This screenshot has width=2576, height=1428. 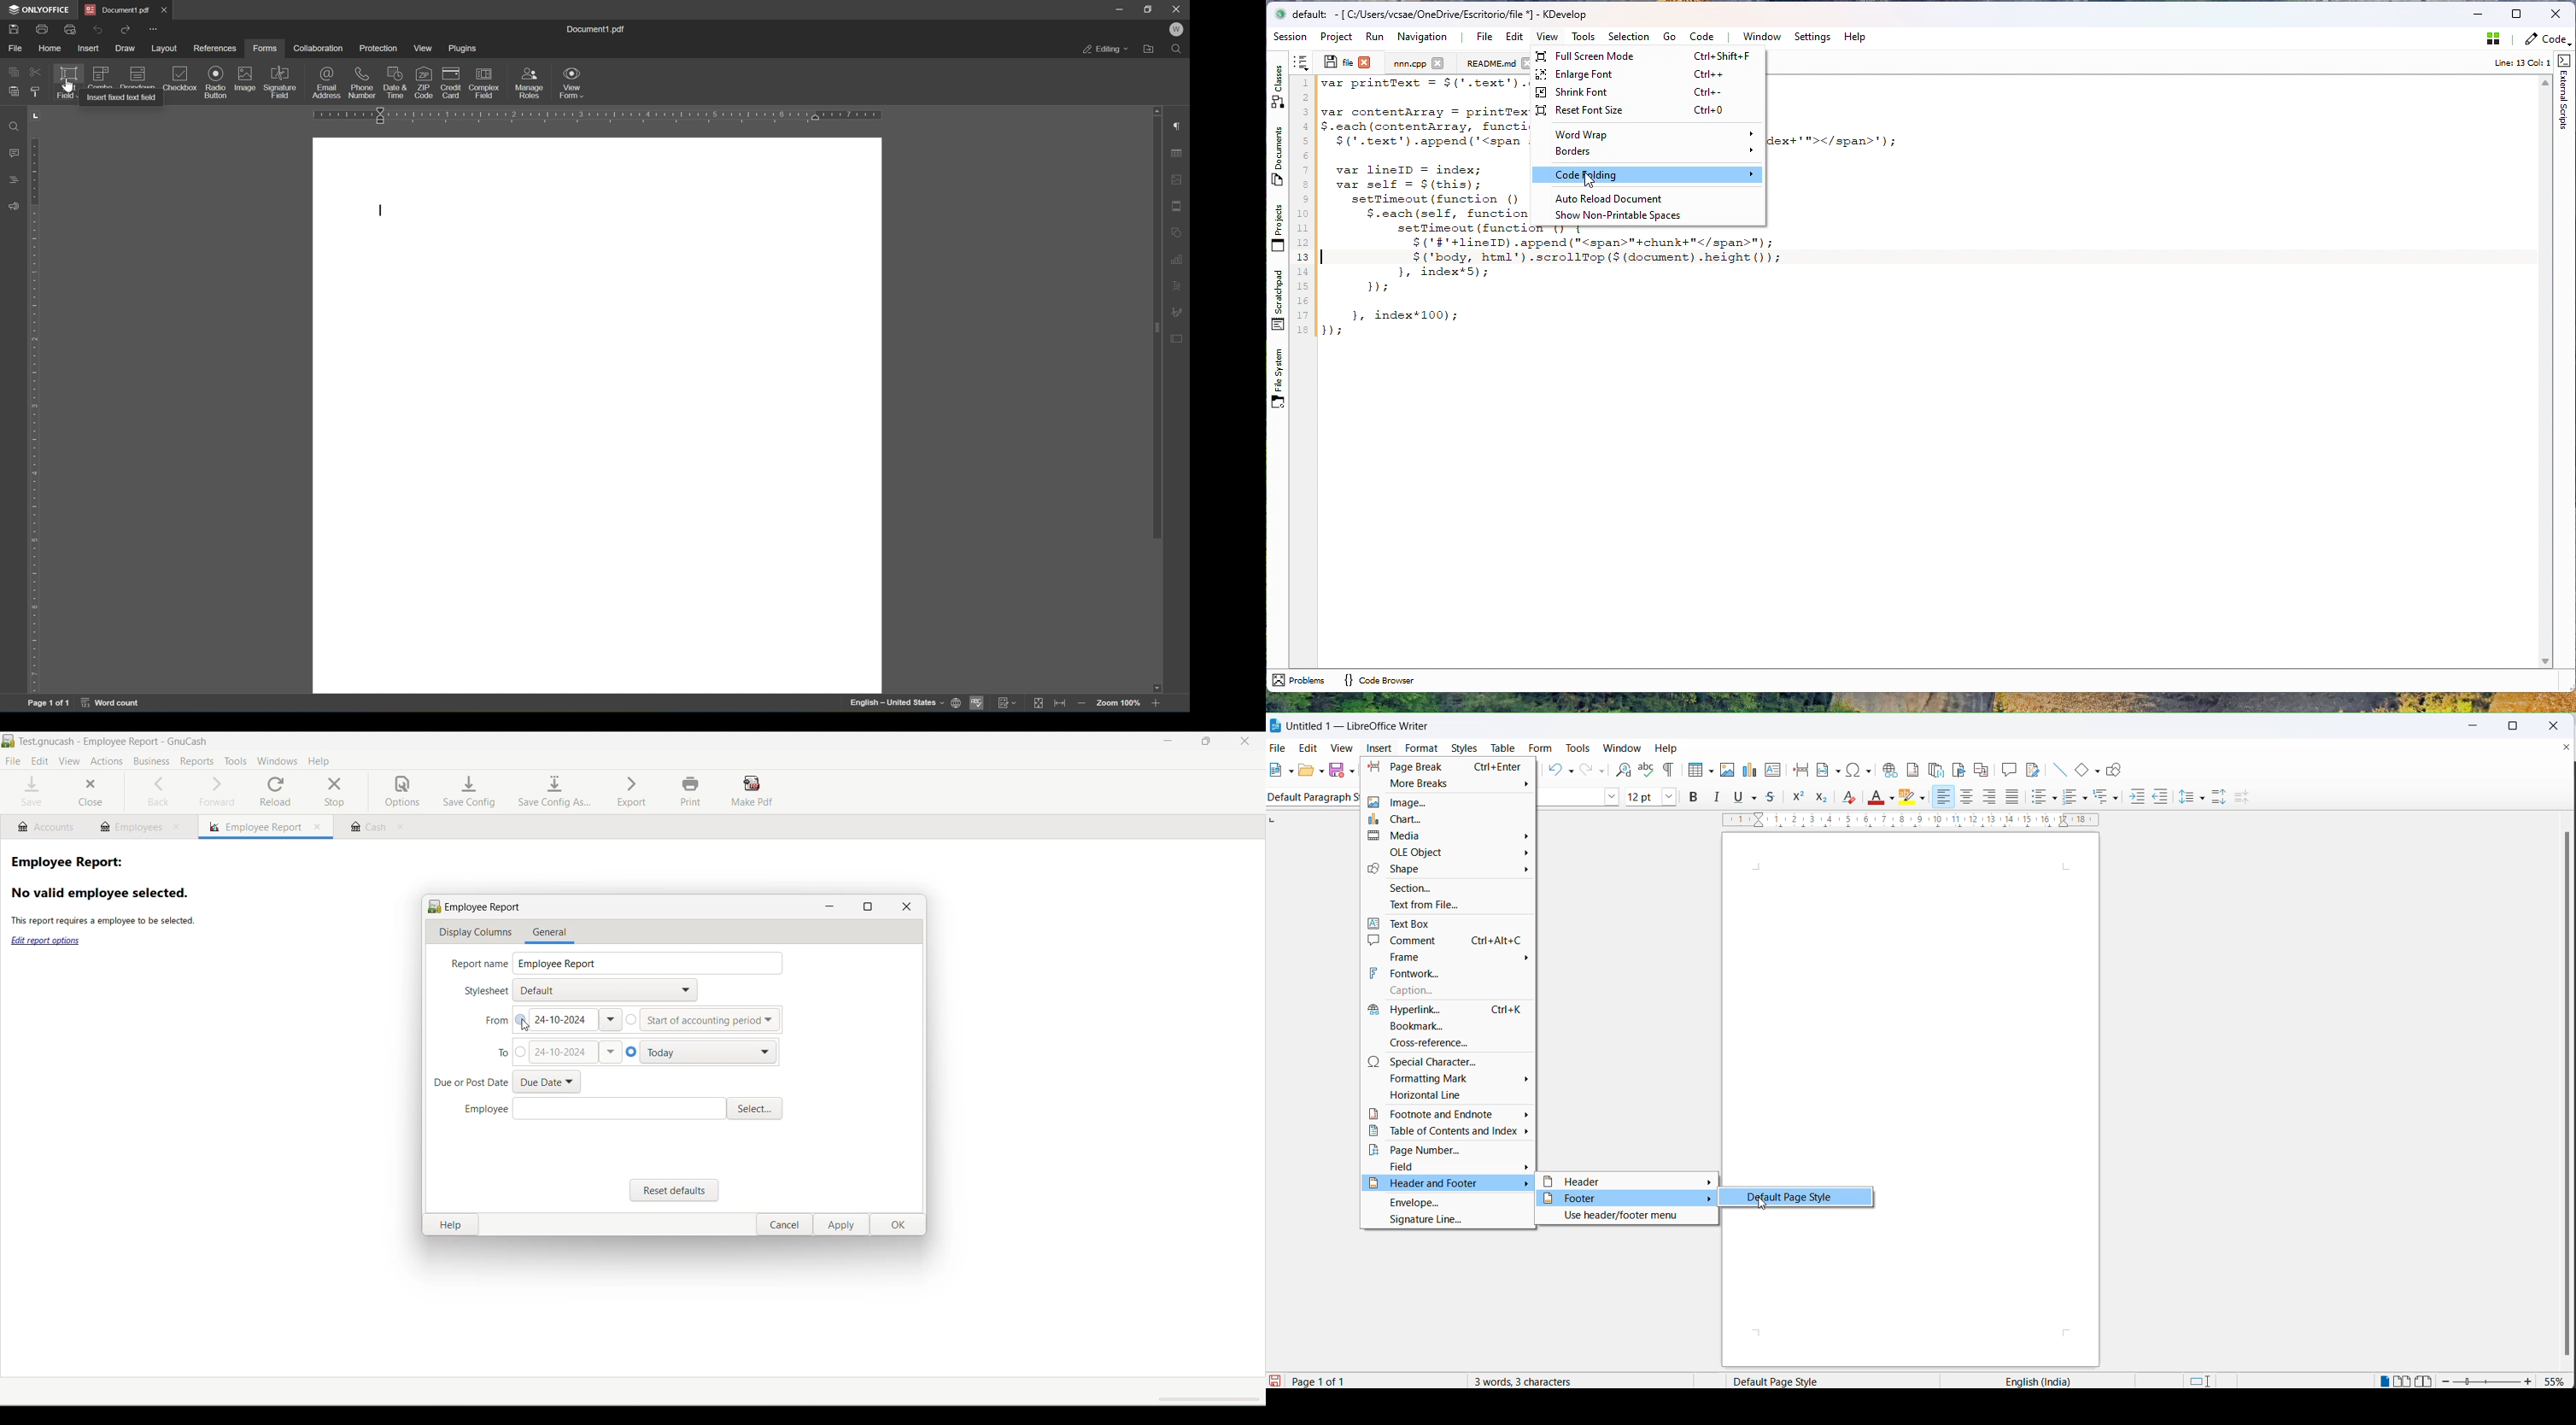 I want to click on copy style, so click(x=35, y=92).